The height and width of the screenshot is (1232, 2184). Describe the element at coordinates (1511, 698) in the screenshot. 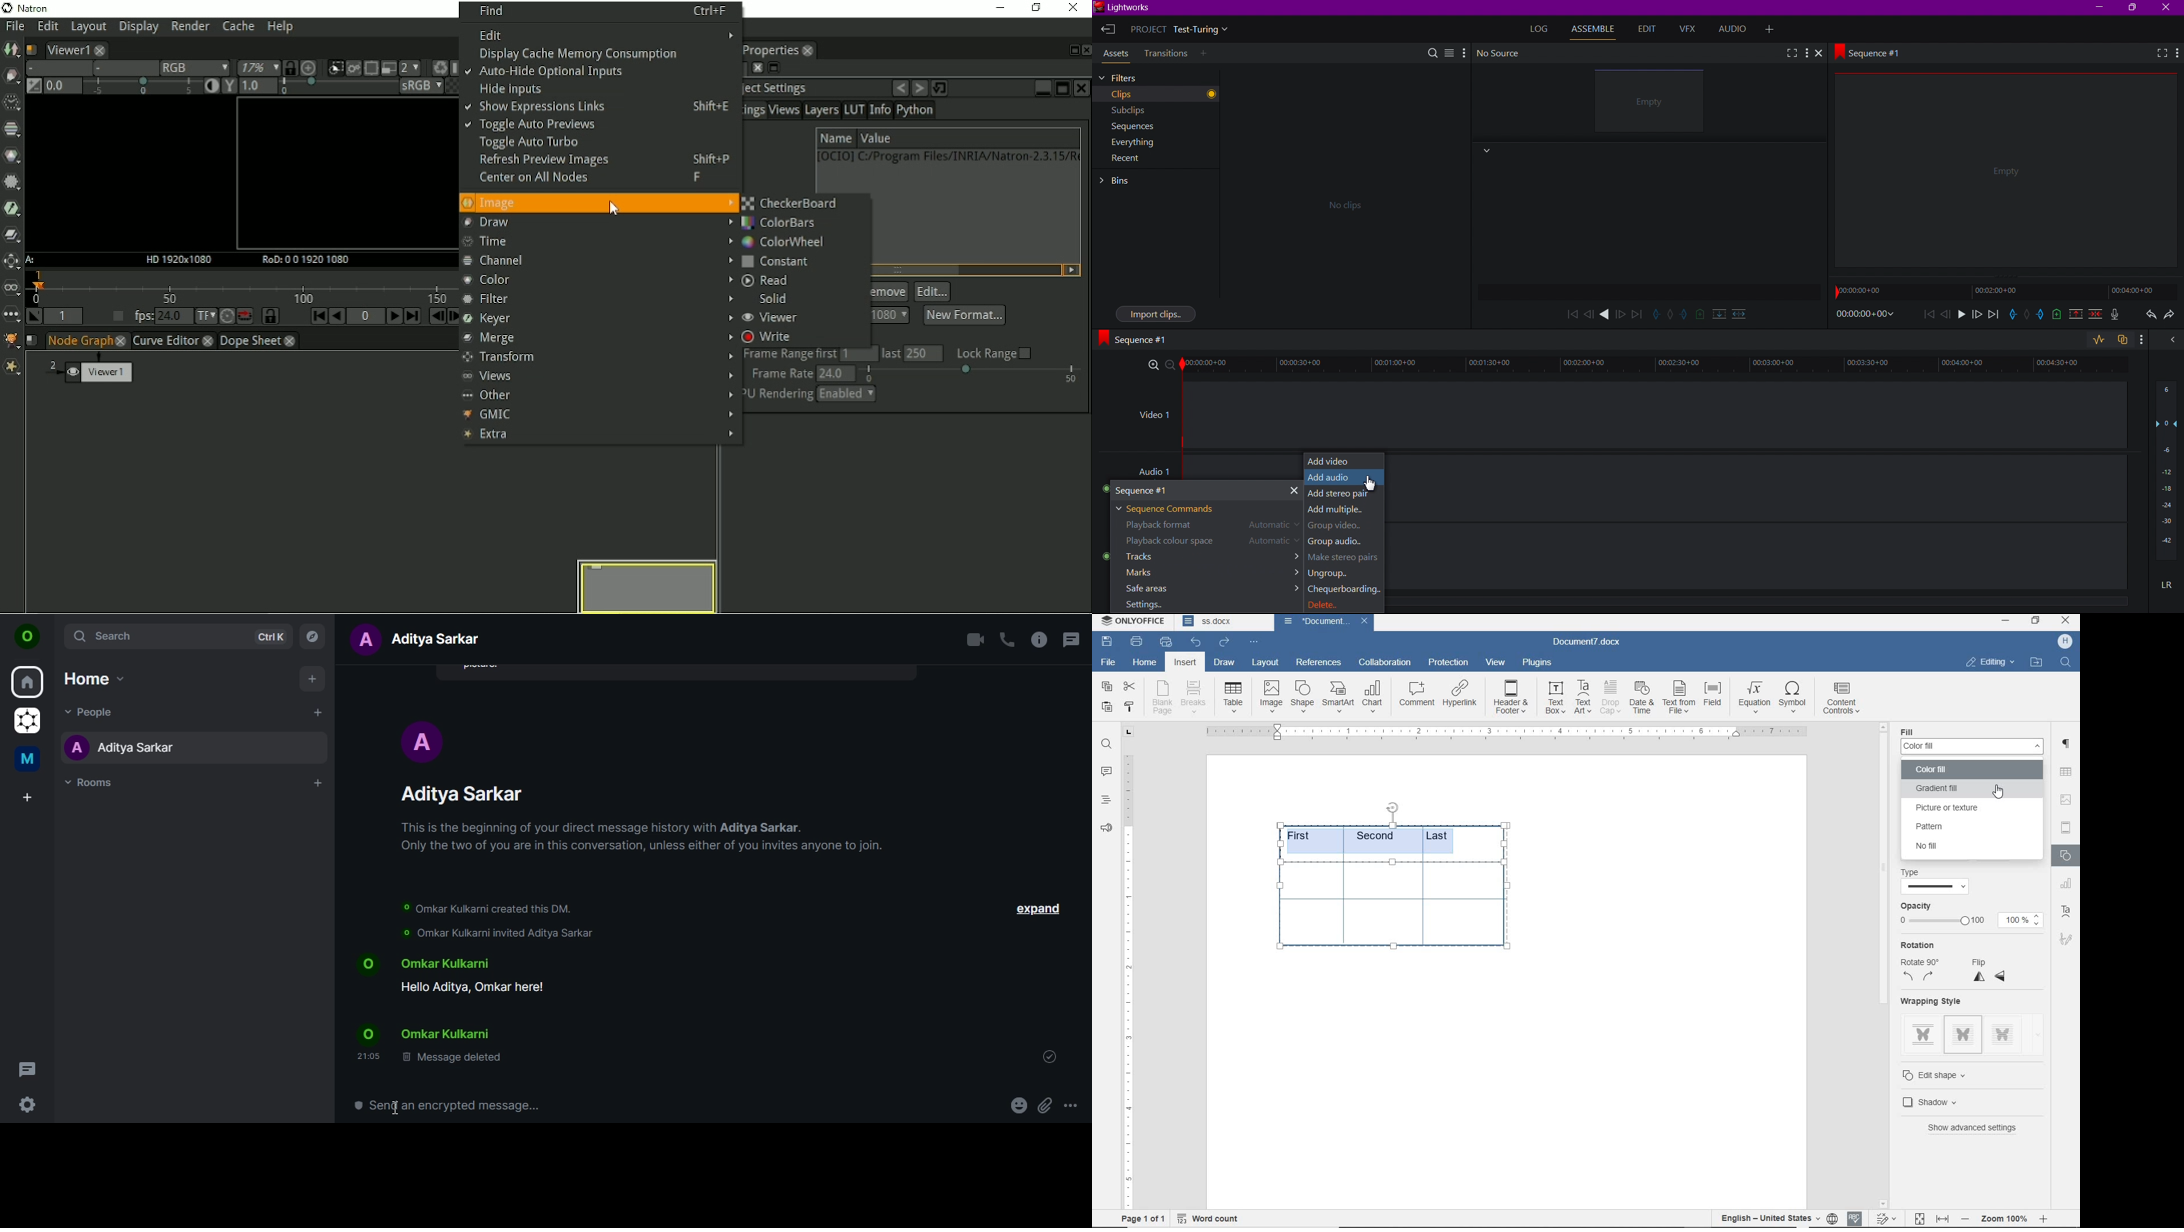

I see `header & footer` at that location.